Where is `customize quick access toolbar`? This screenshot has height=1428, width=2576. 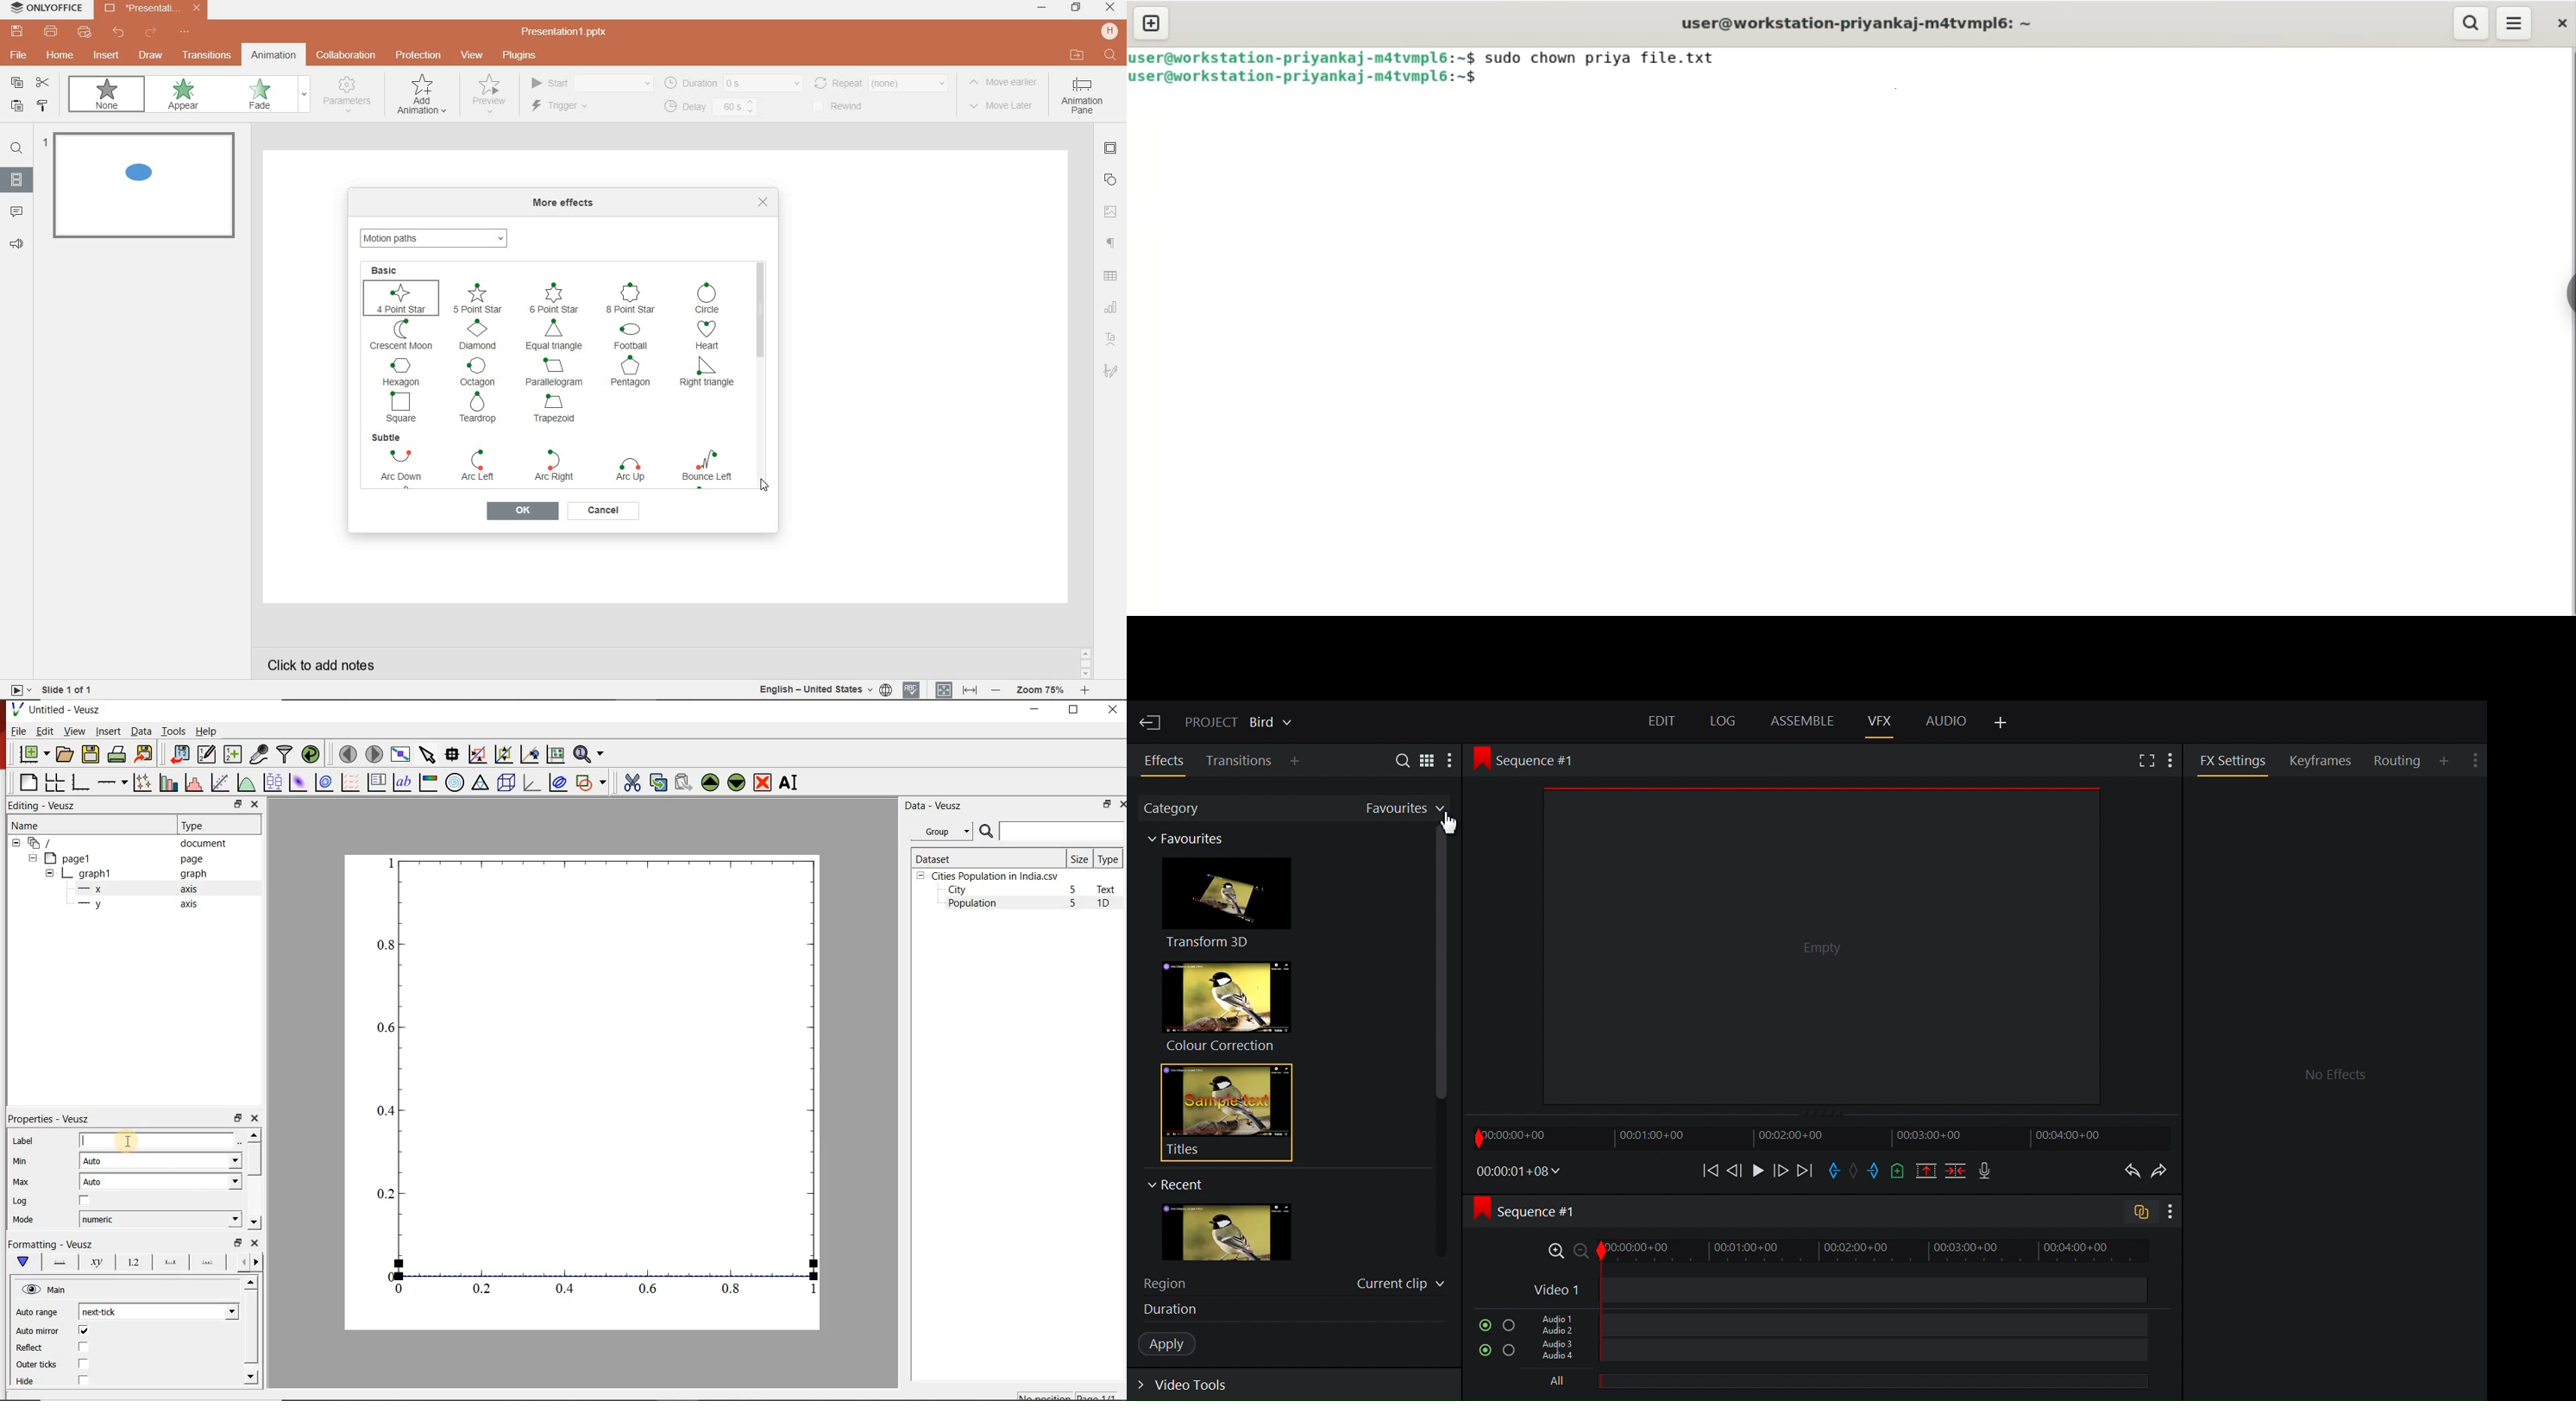 customize quick access toolbar is located at coordinates (185, 33).